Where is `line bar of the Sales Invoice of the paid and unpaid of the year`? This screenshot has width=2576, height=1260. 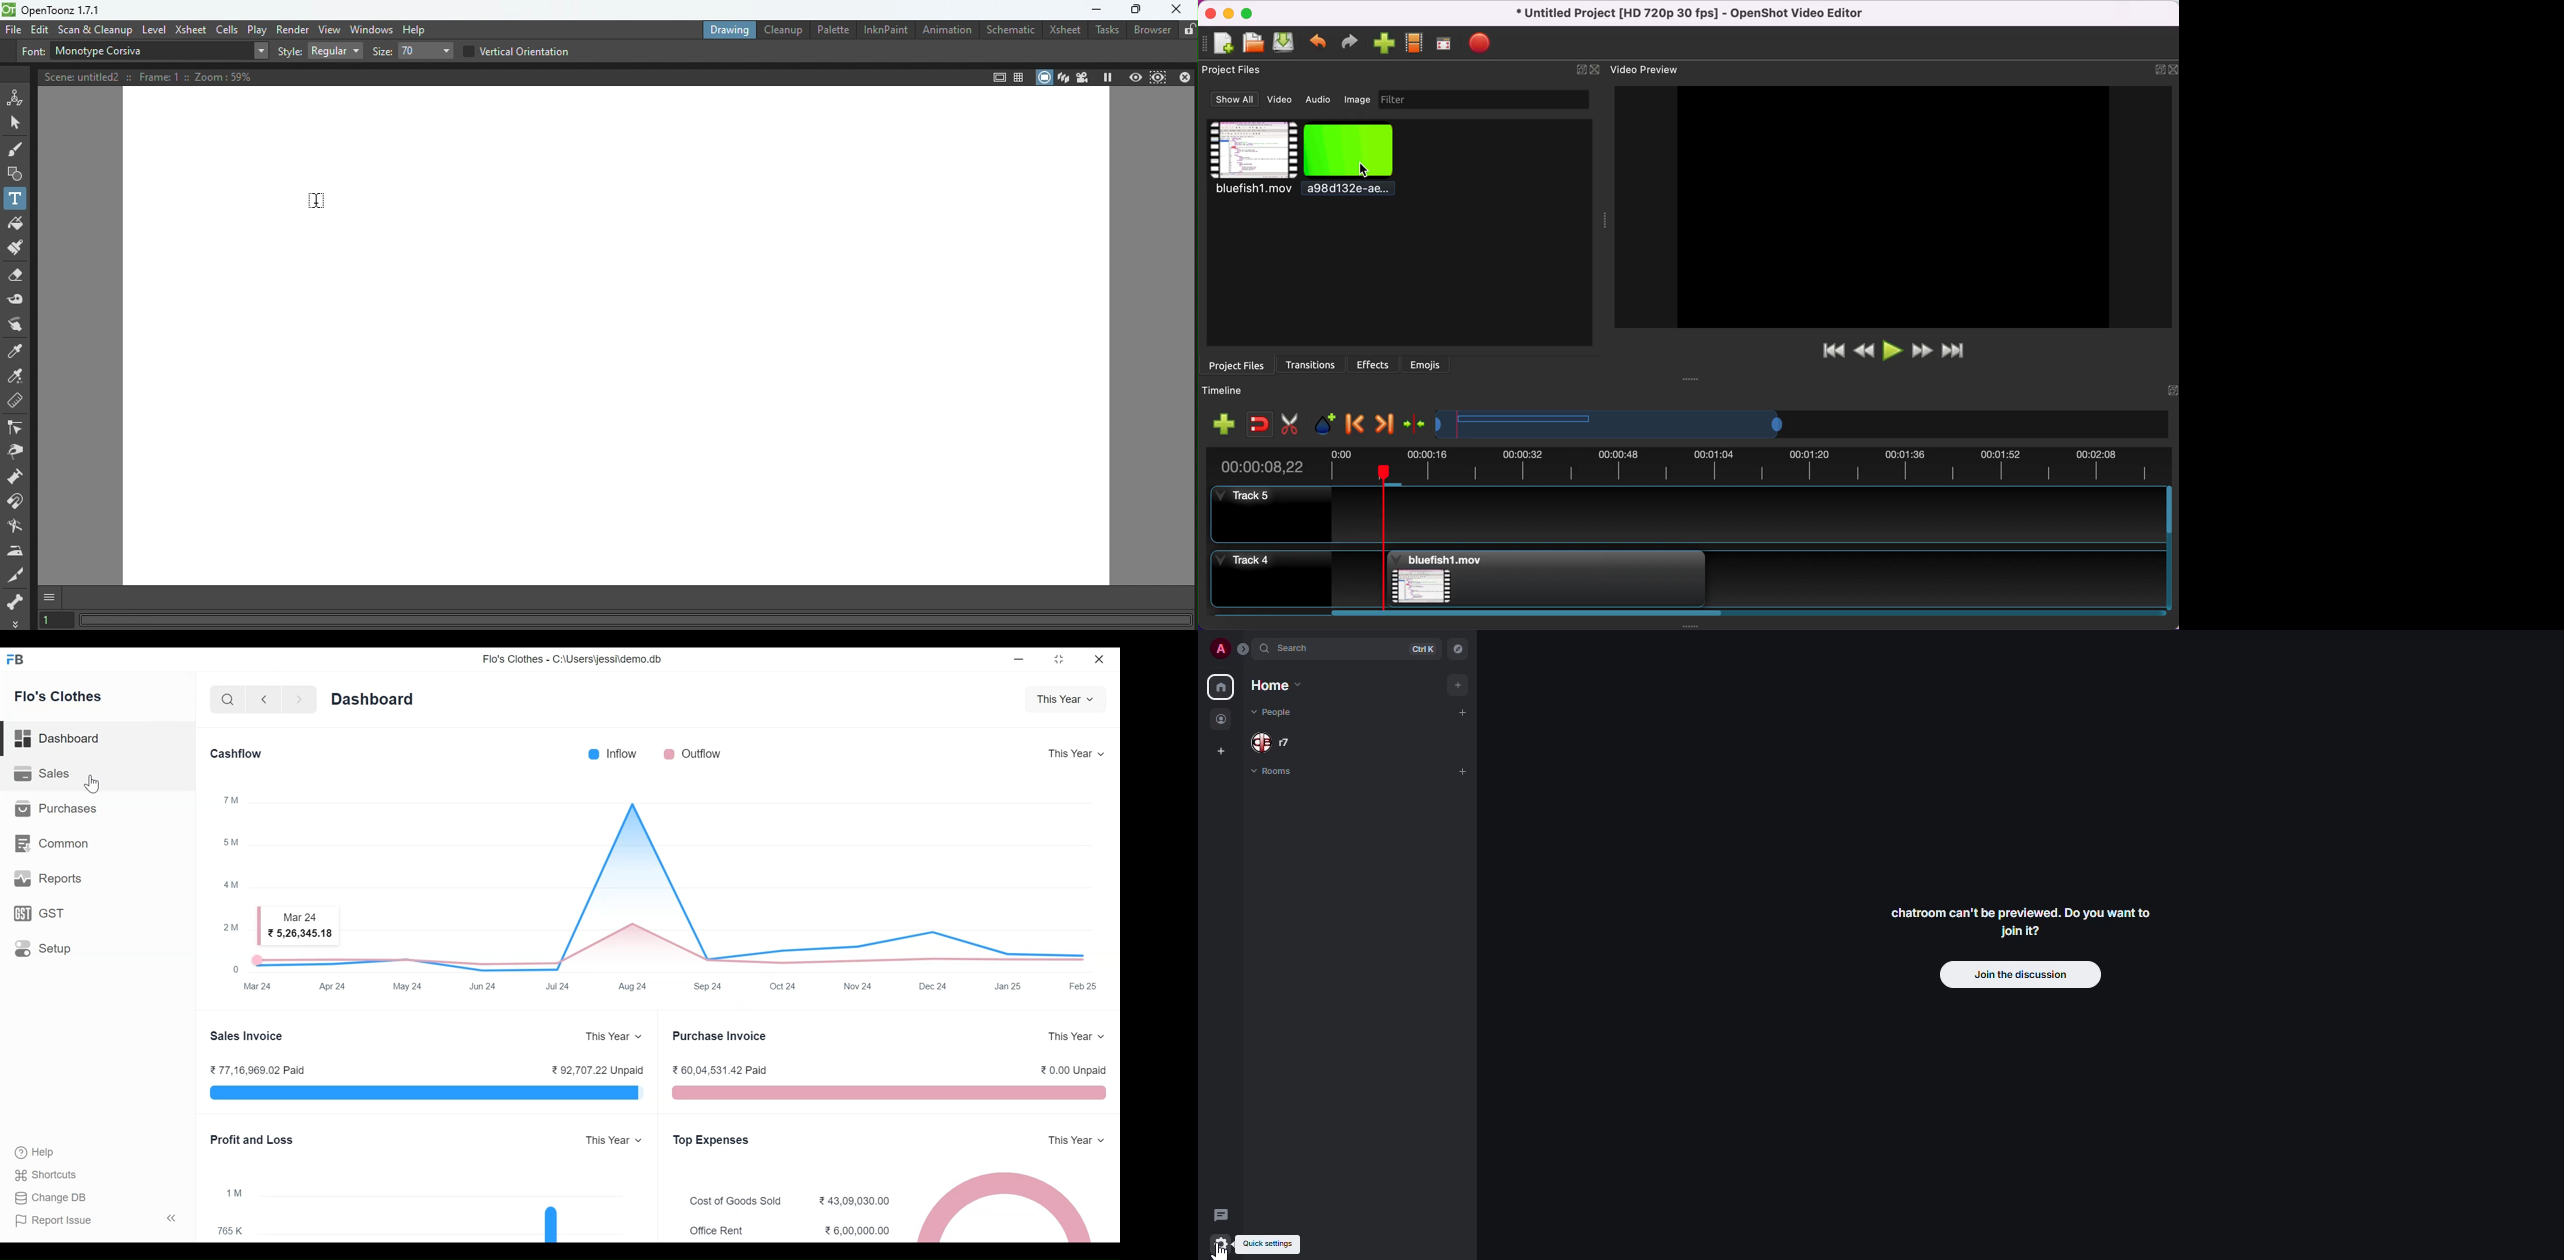 line bar of the Sales Invoice of the paid and unpaid of the year is located at coordinates (426, 1094).